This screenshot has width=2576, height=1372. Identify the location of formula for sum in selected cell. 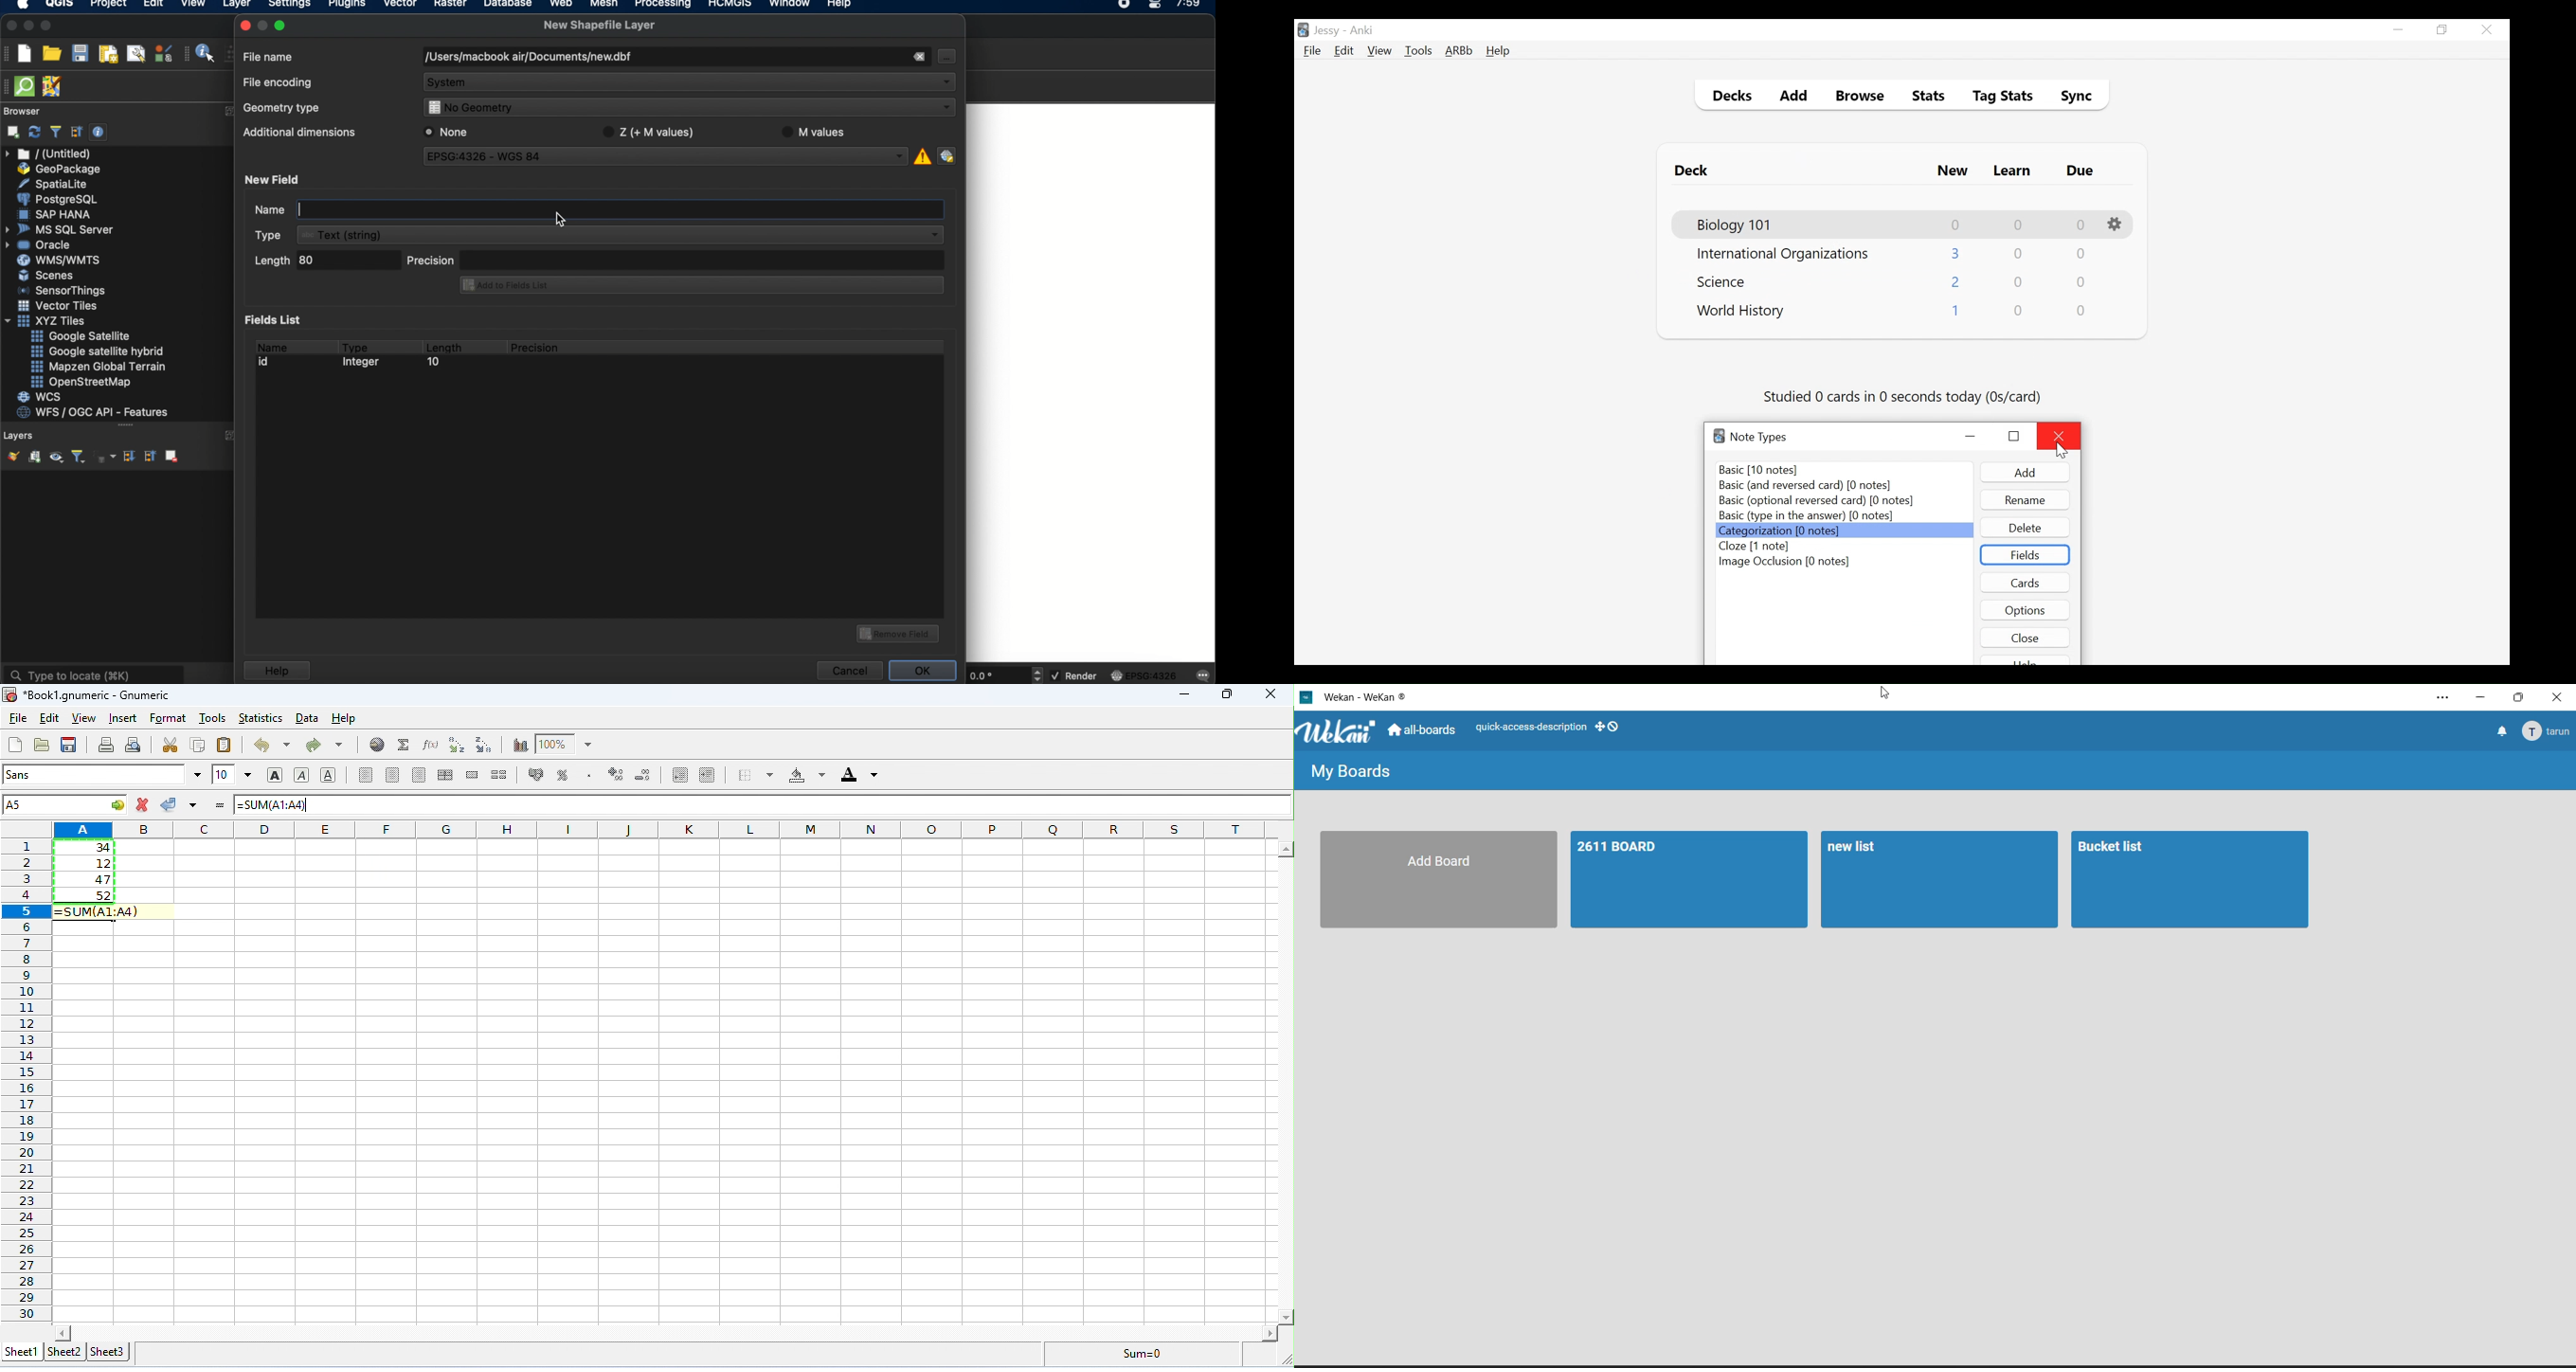
(96, 913).